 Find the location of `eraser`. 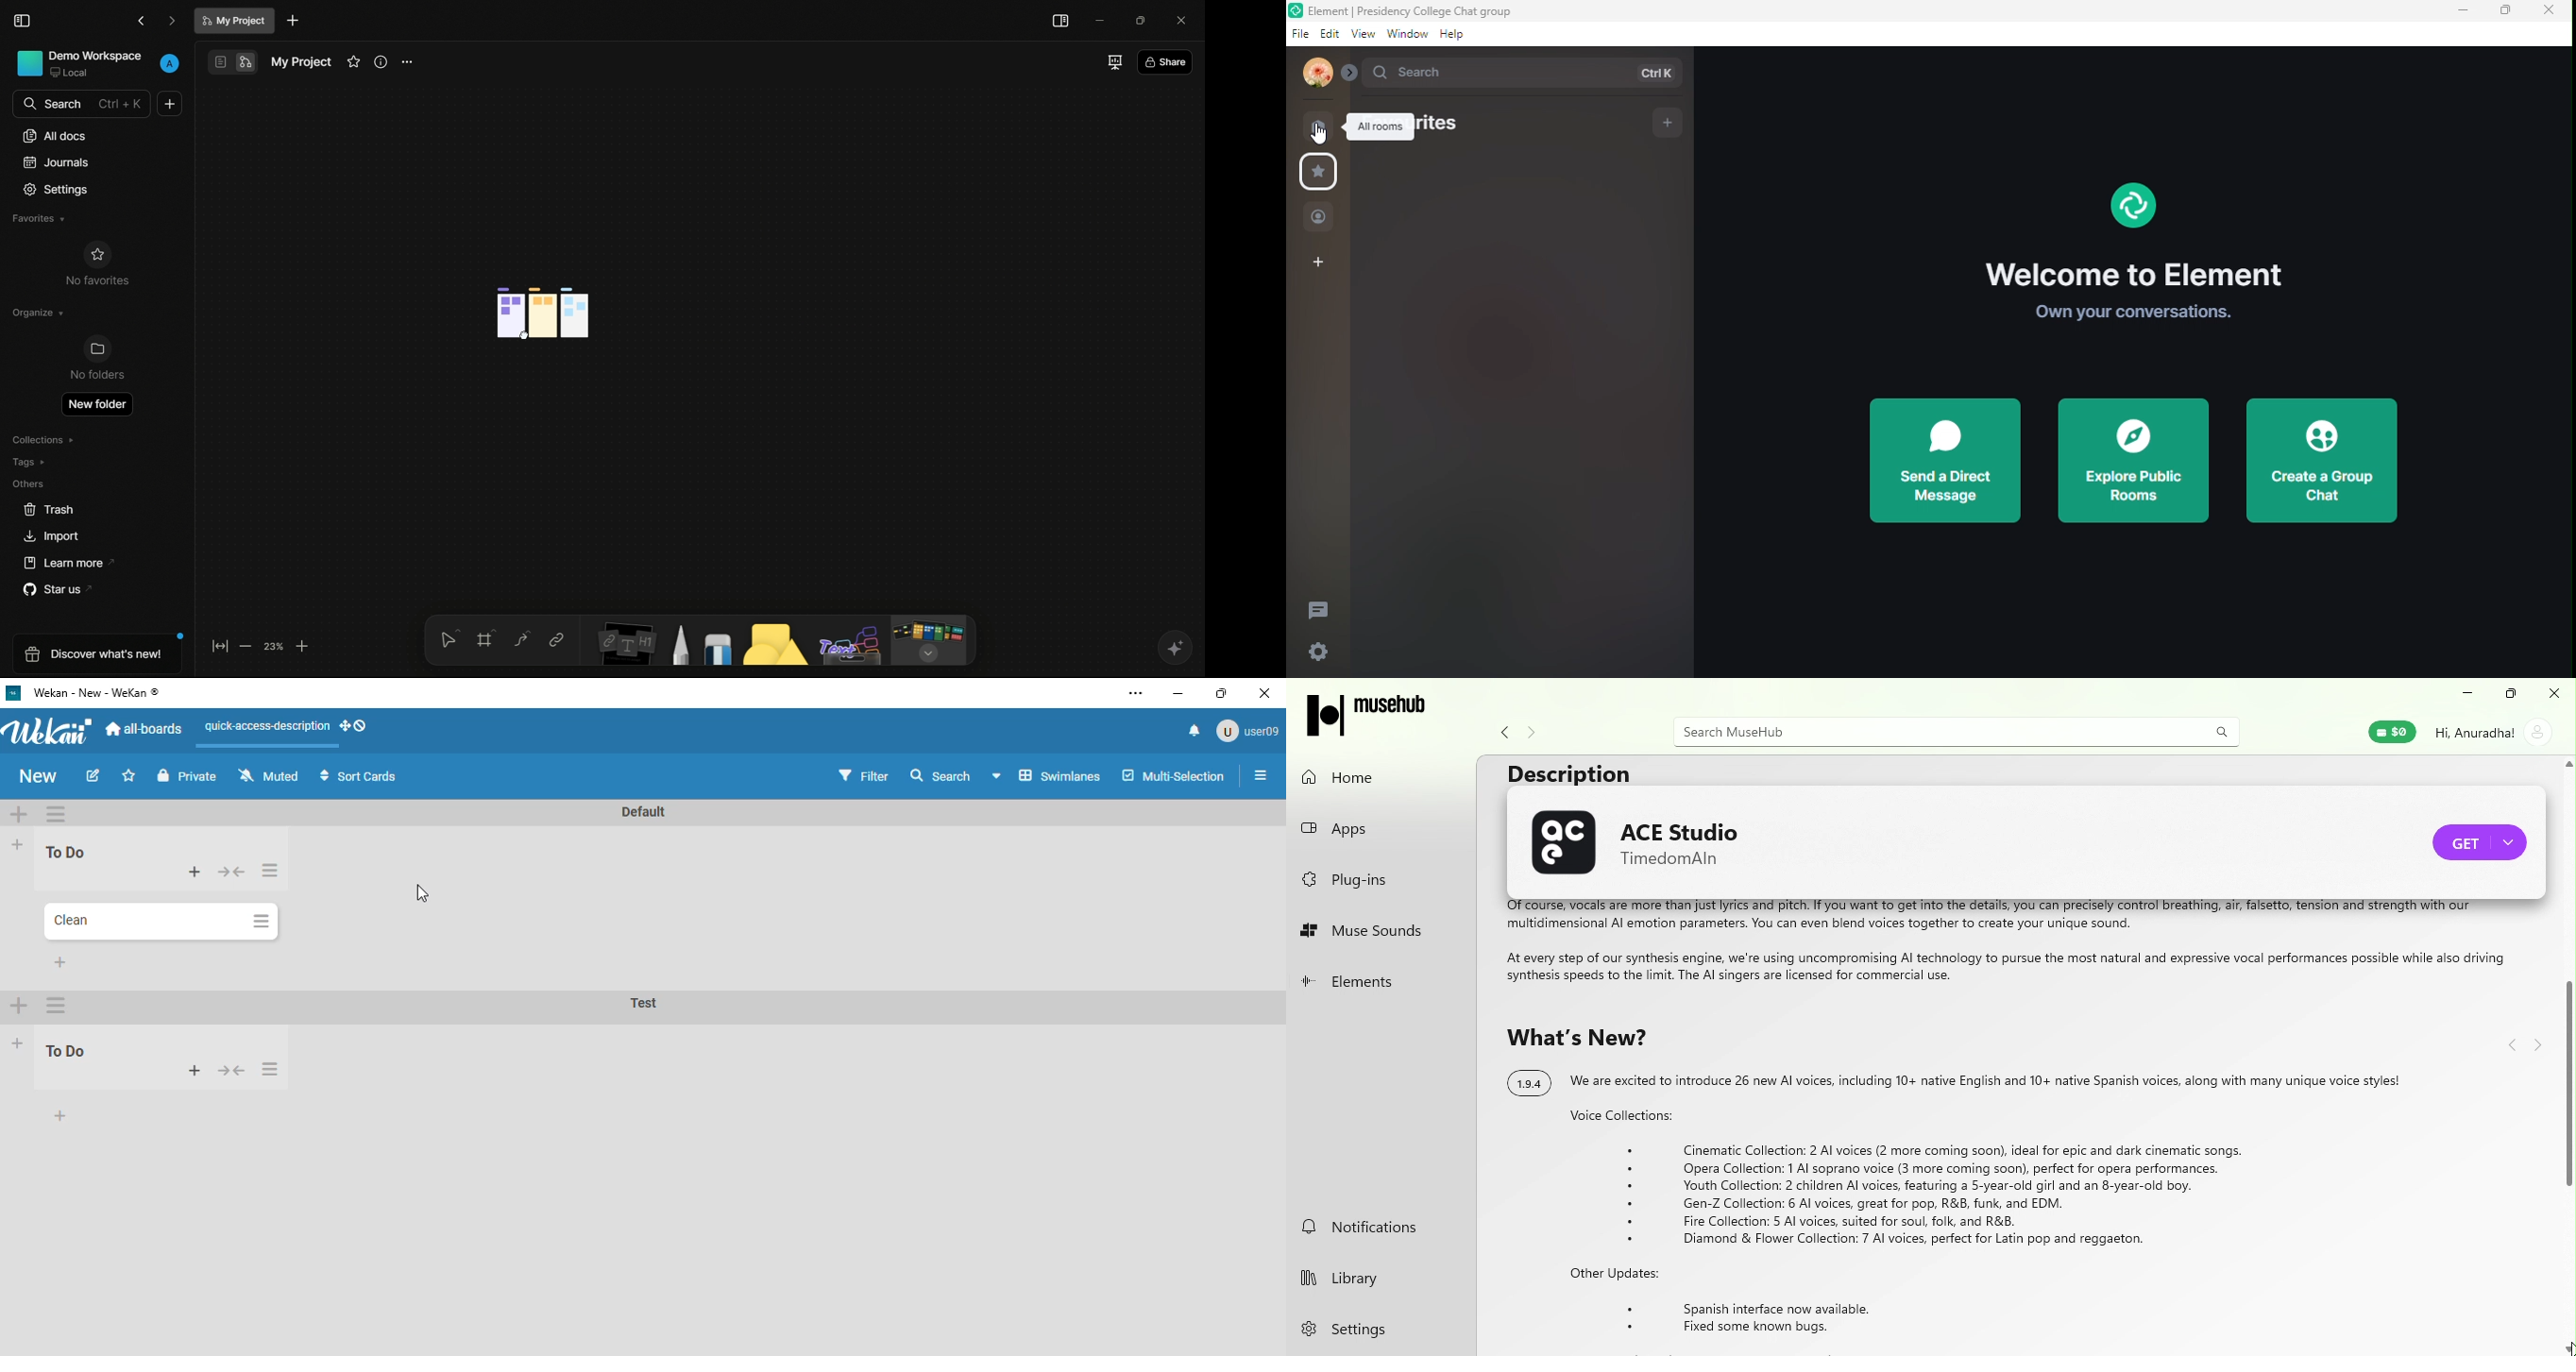

eraser is located at coordinates (718, 648).